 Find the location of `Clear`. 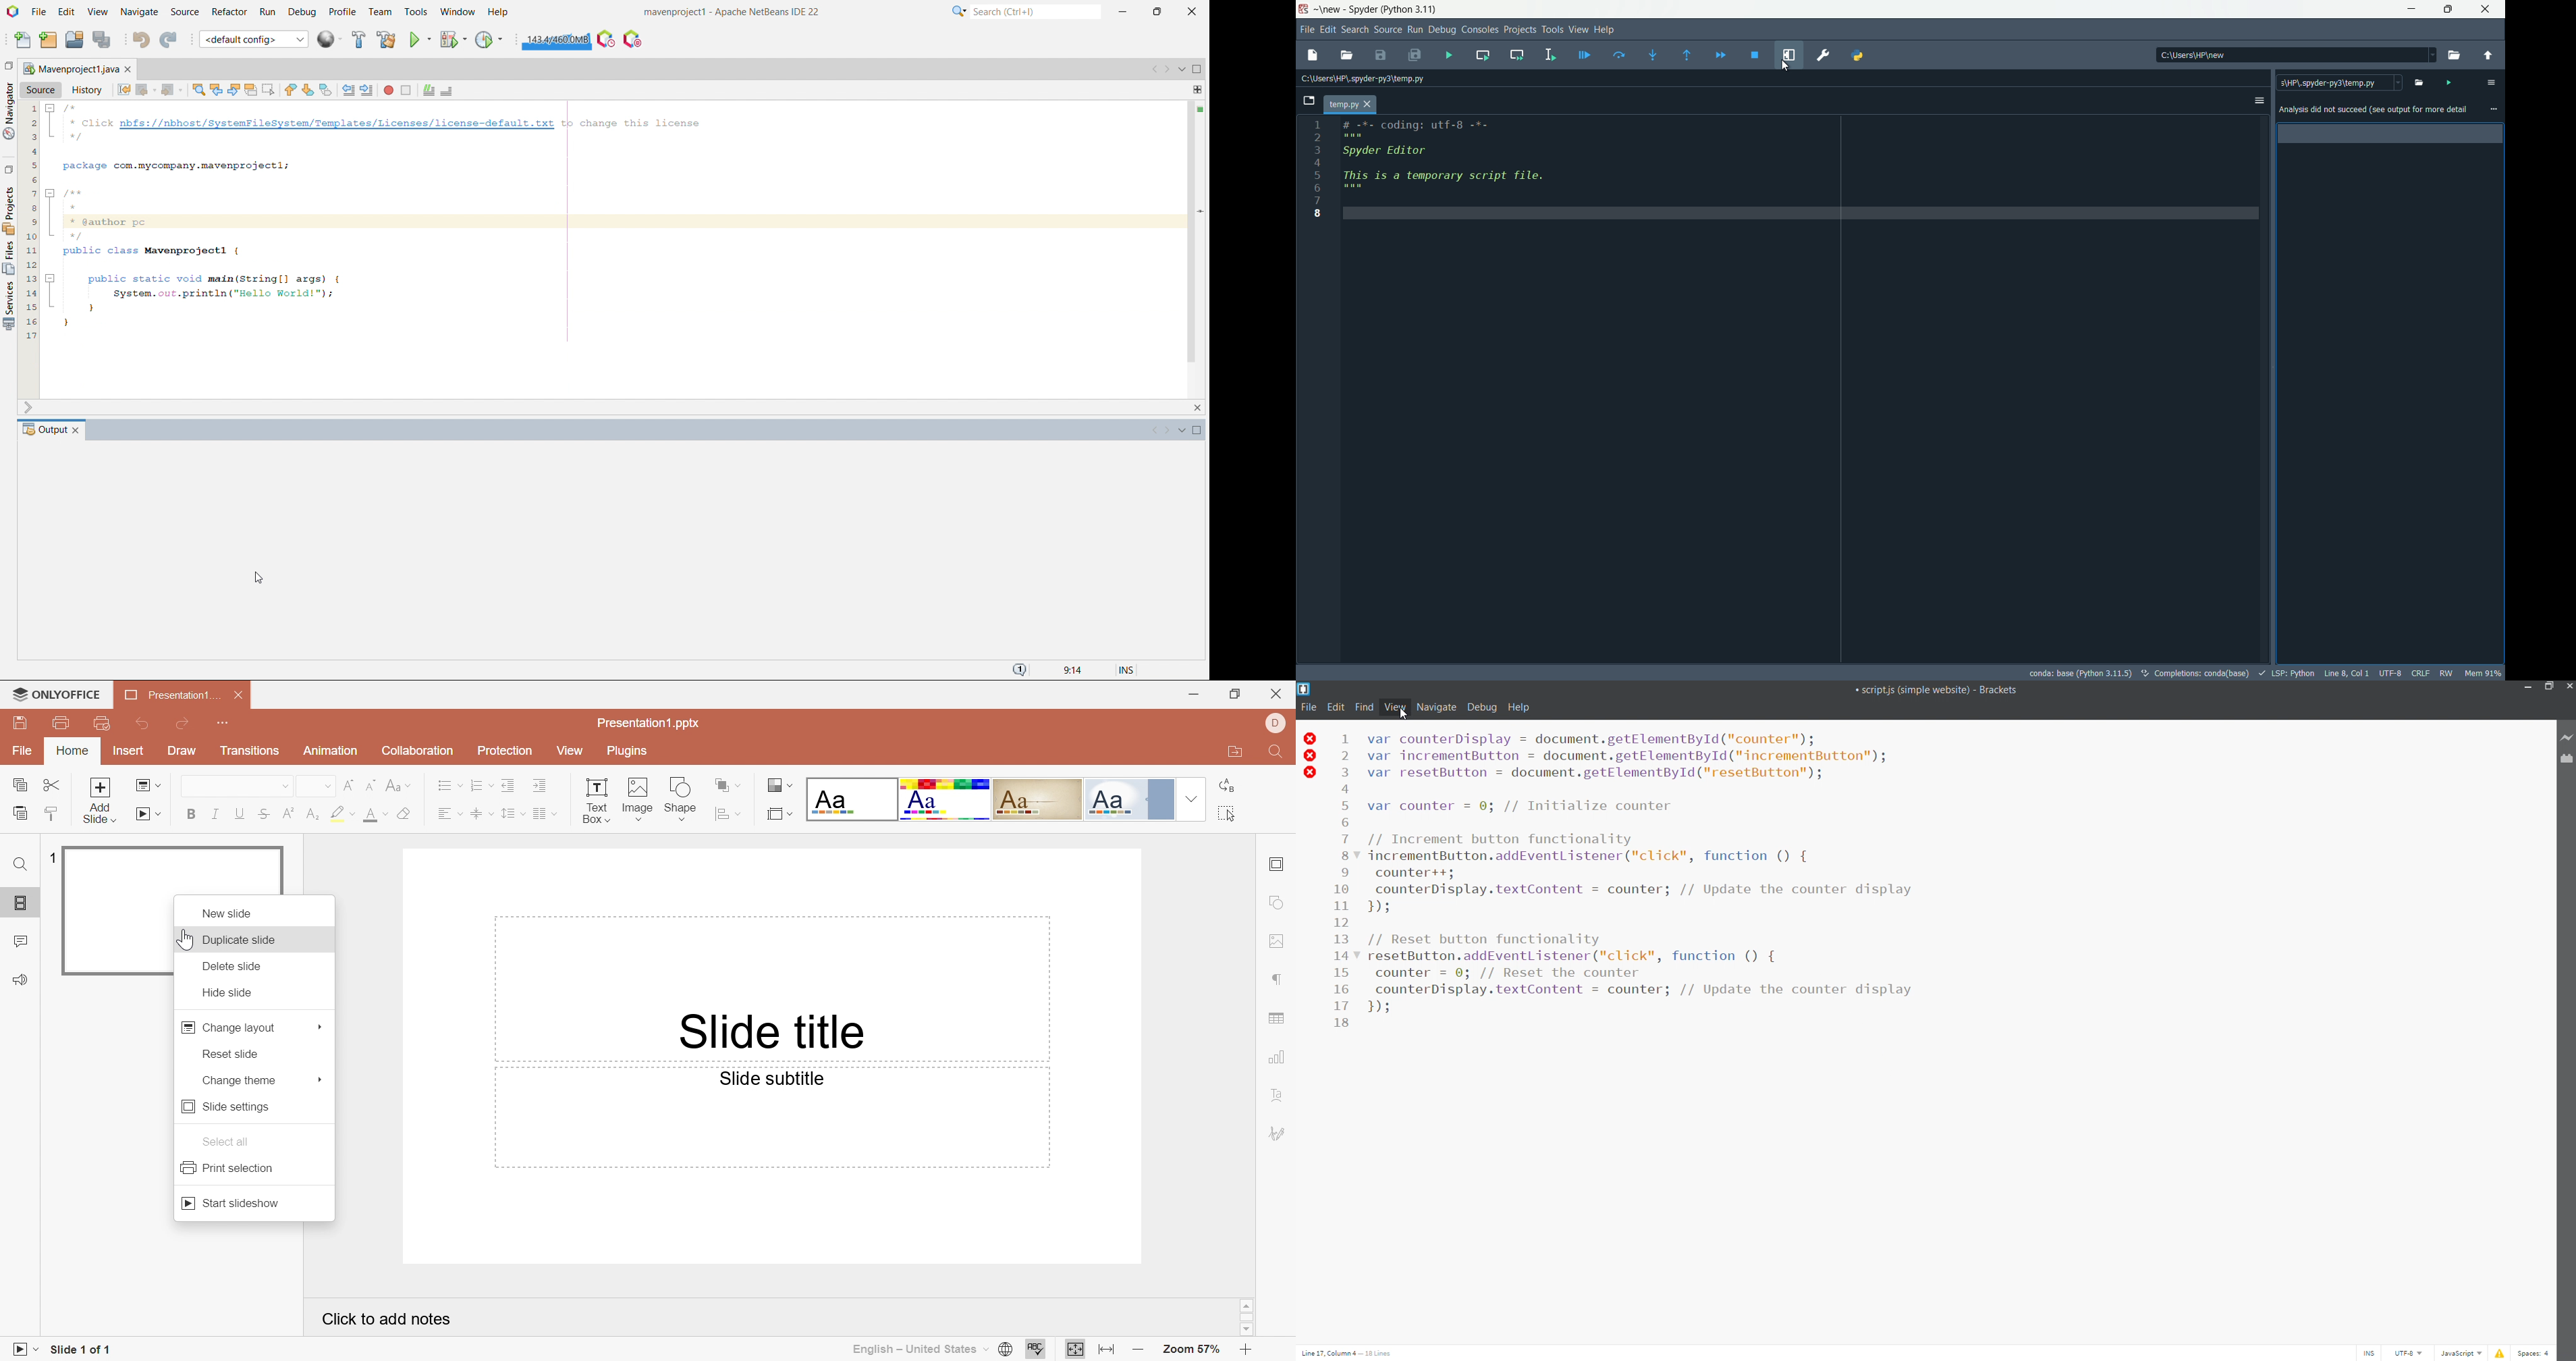

Clear is located at coordinates (406, 812).